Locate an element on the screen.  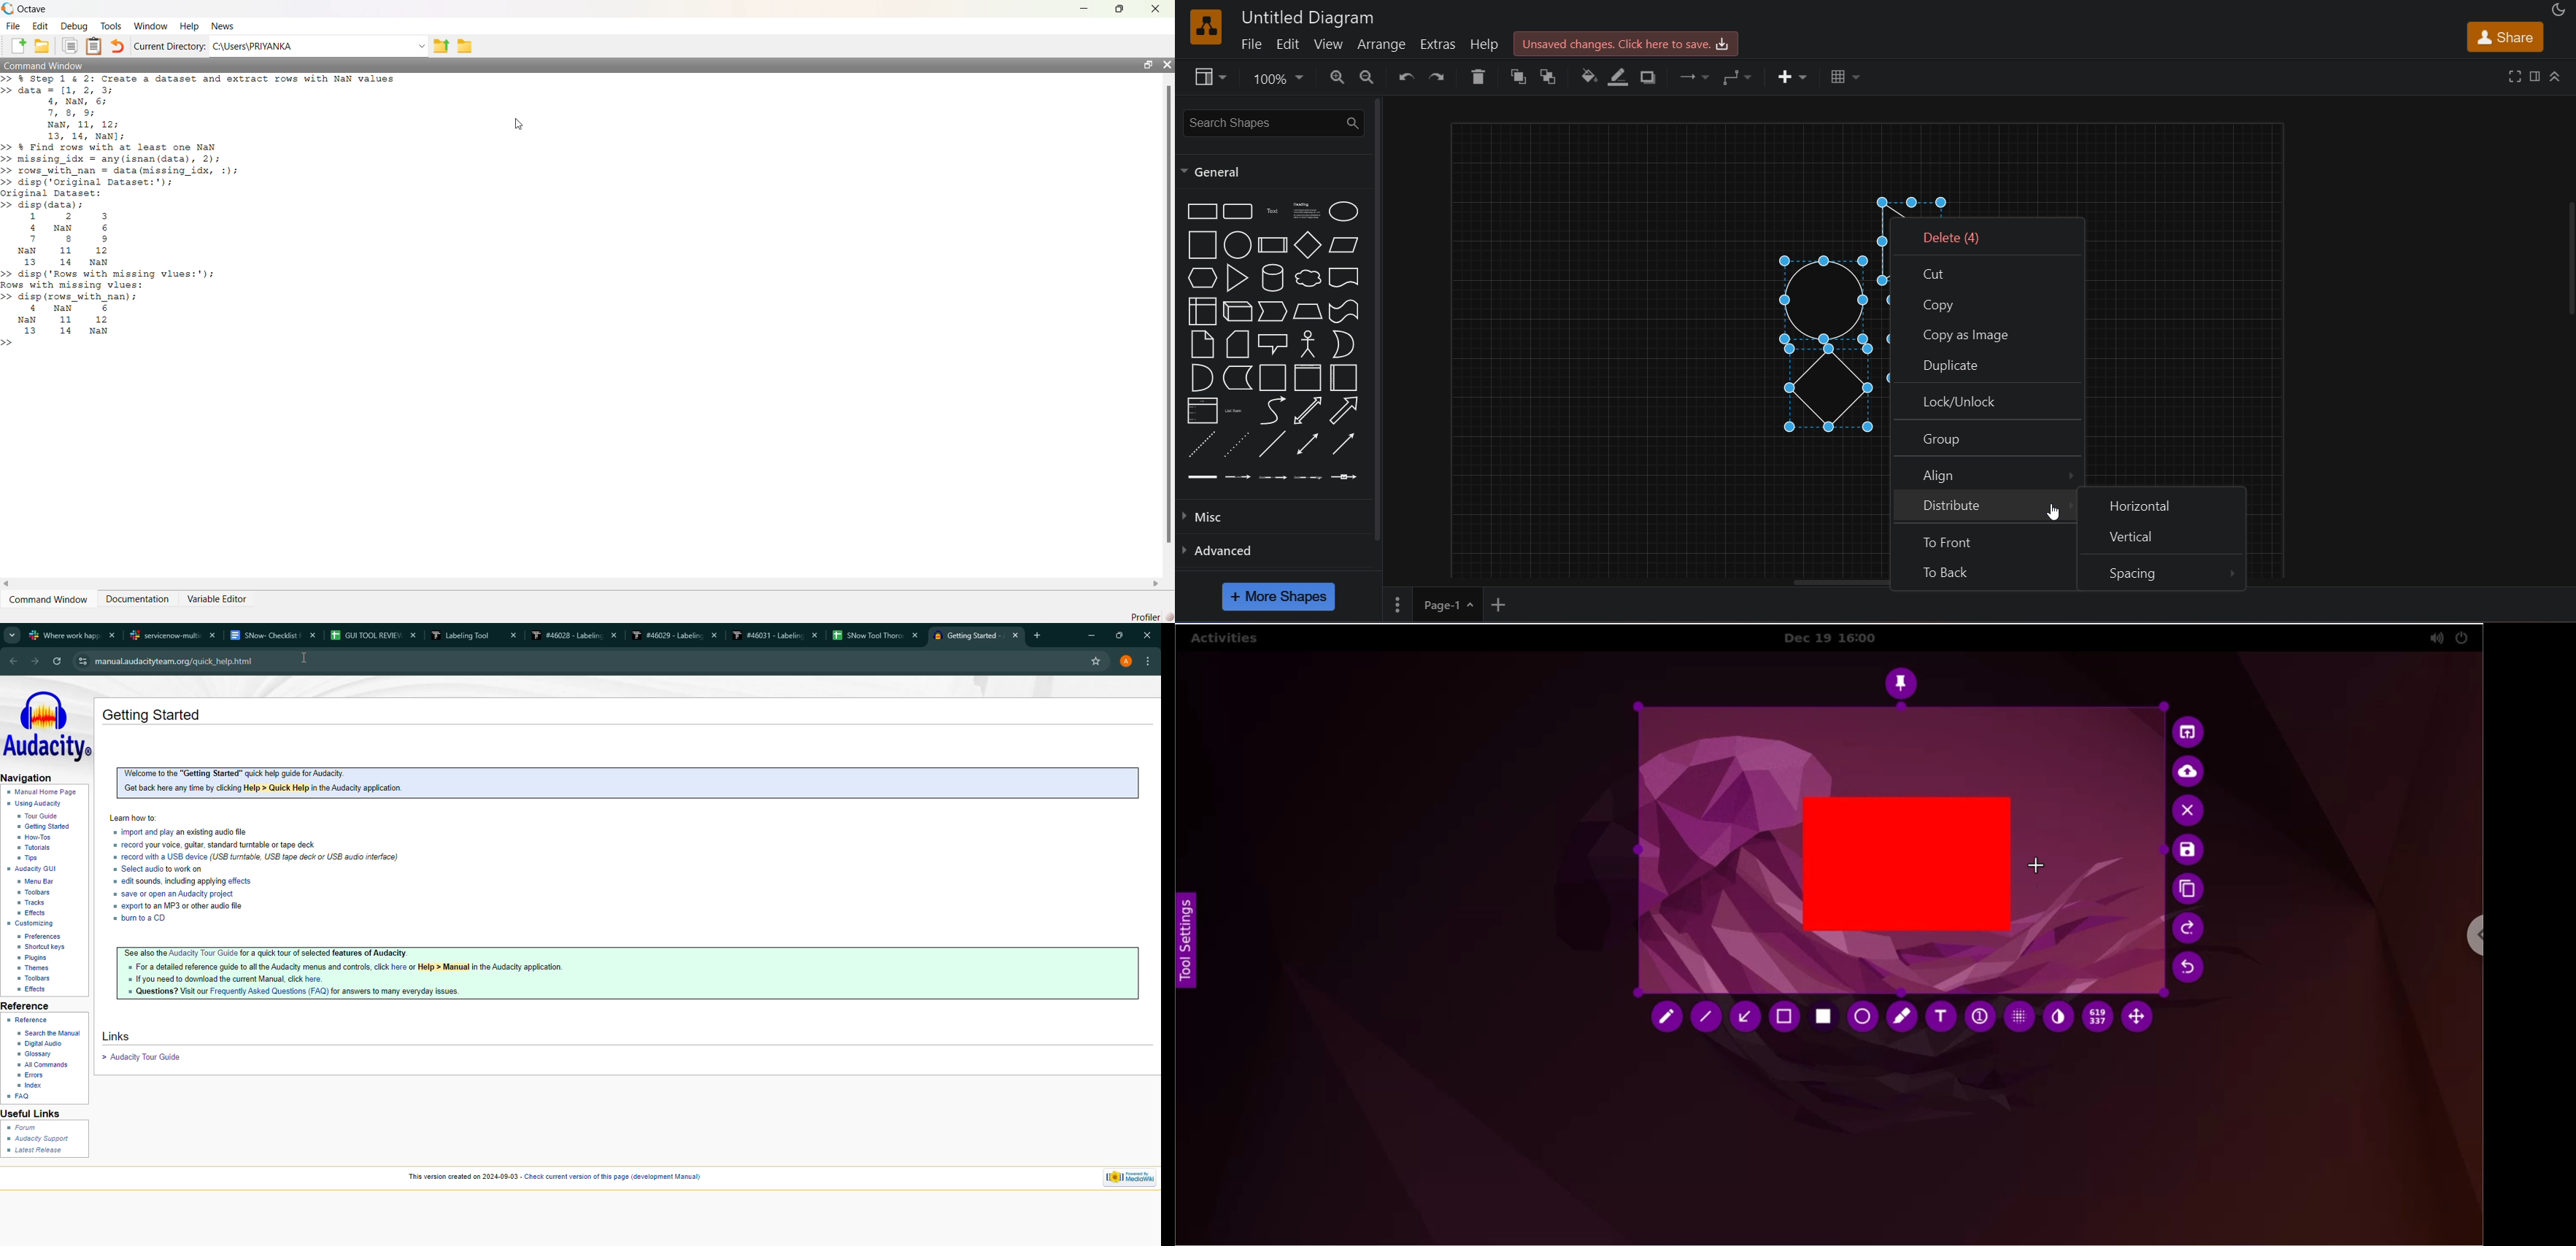
directional  is located at coordinates (1342, 445).